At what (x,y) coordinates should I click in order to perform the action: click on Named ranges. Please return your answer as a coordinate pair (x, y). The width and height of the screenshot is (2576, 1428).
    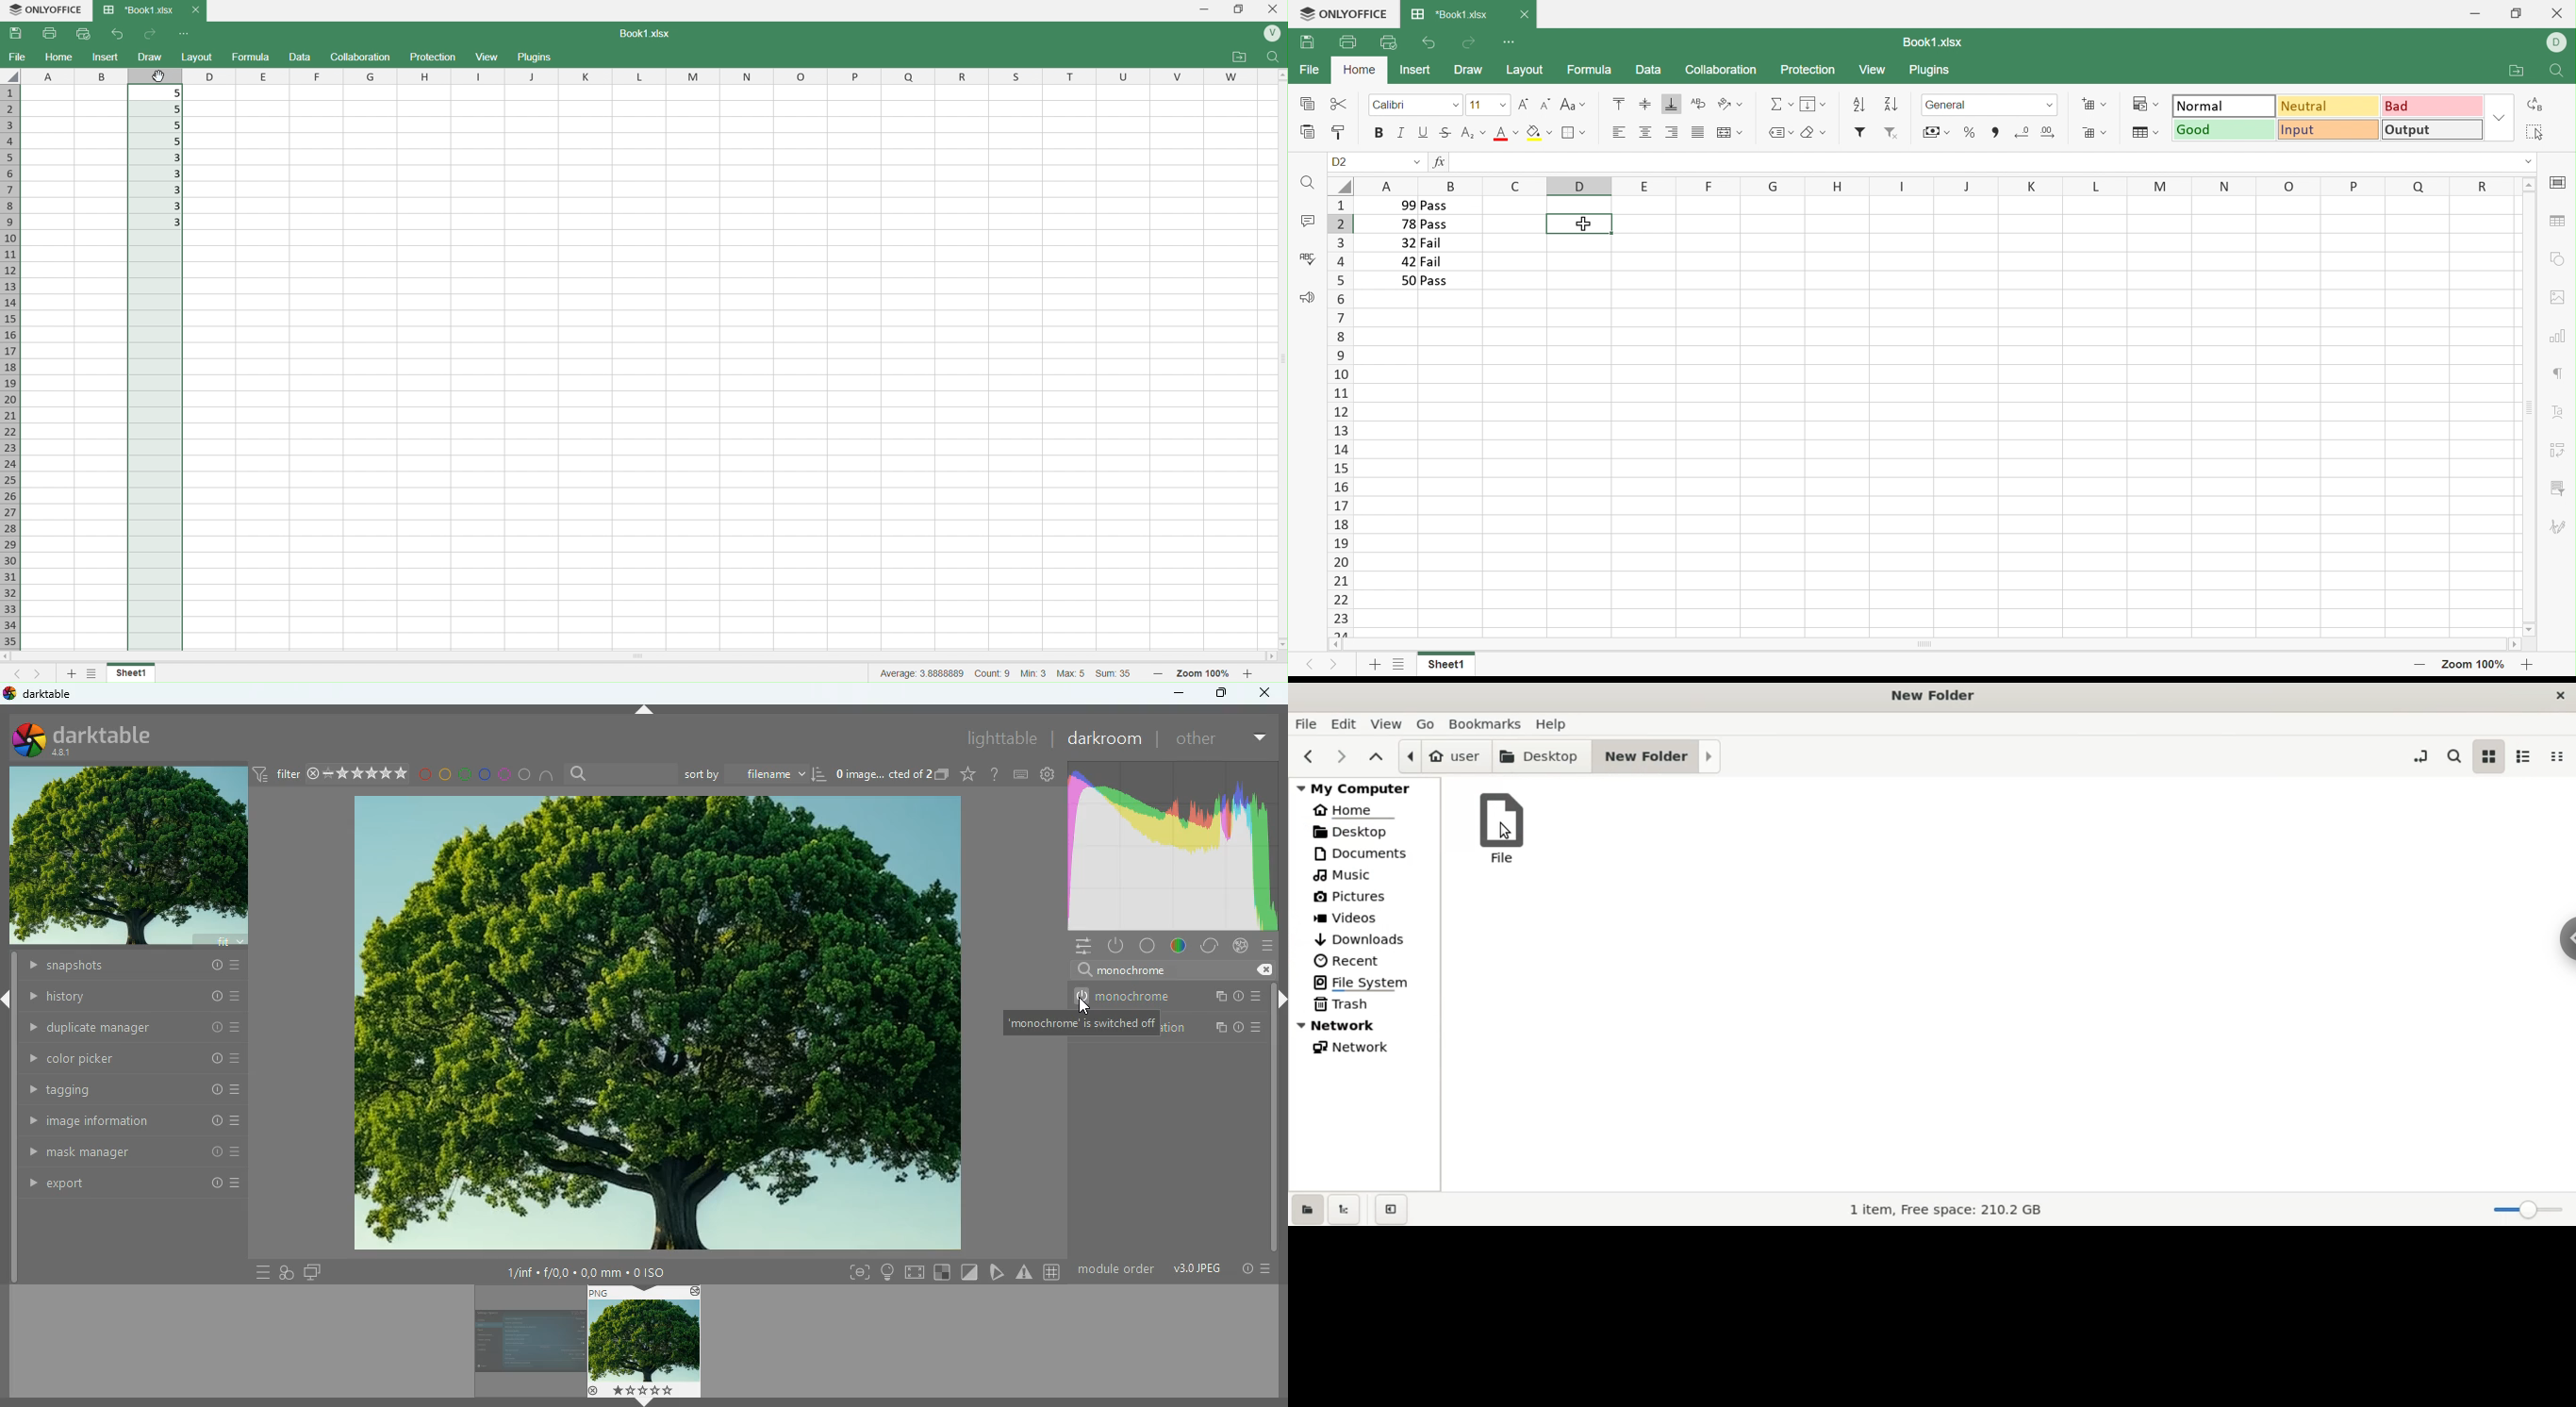
    Looking at the image, I should click on (1779, 132).